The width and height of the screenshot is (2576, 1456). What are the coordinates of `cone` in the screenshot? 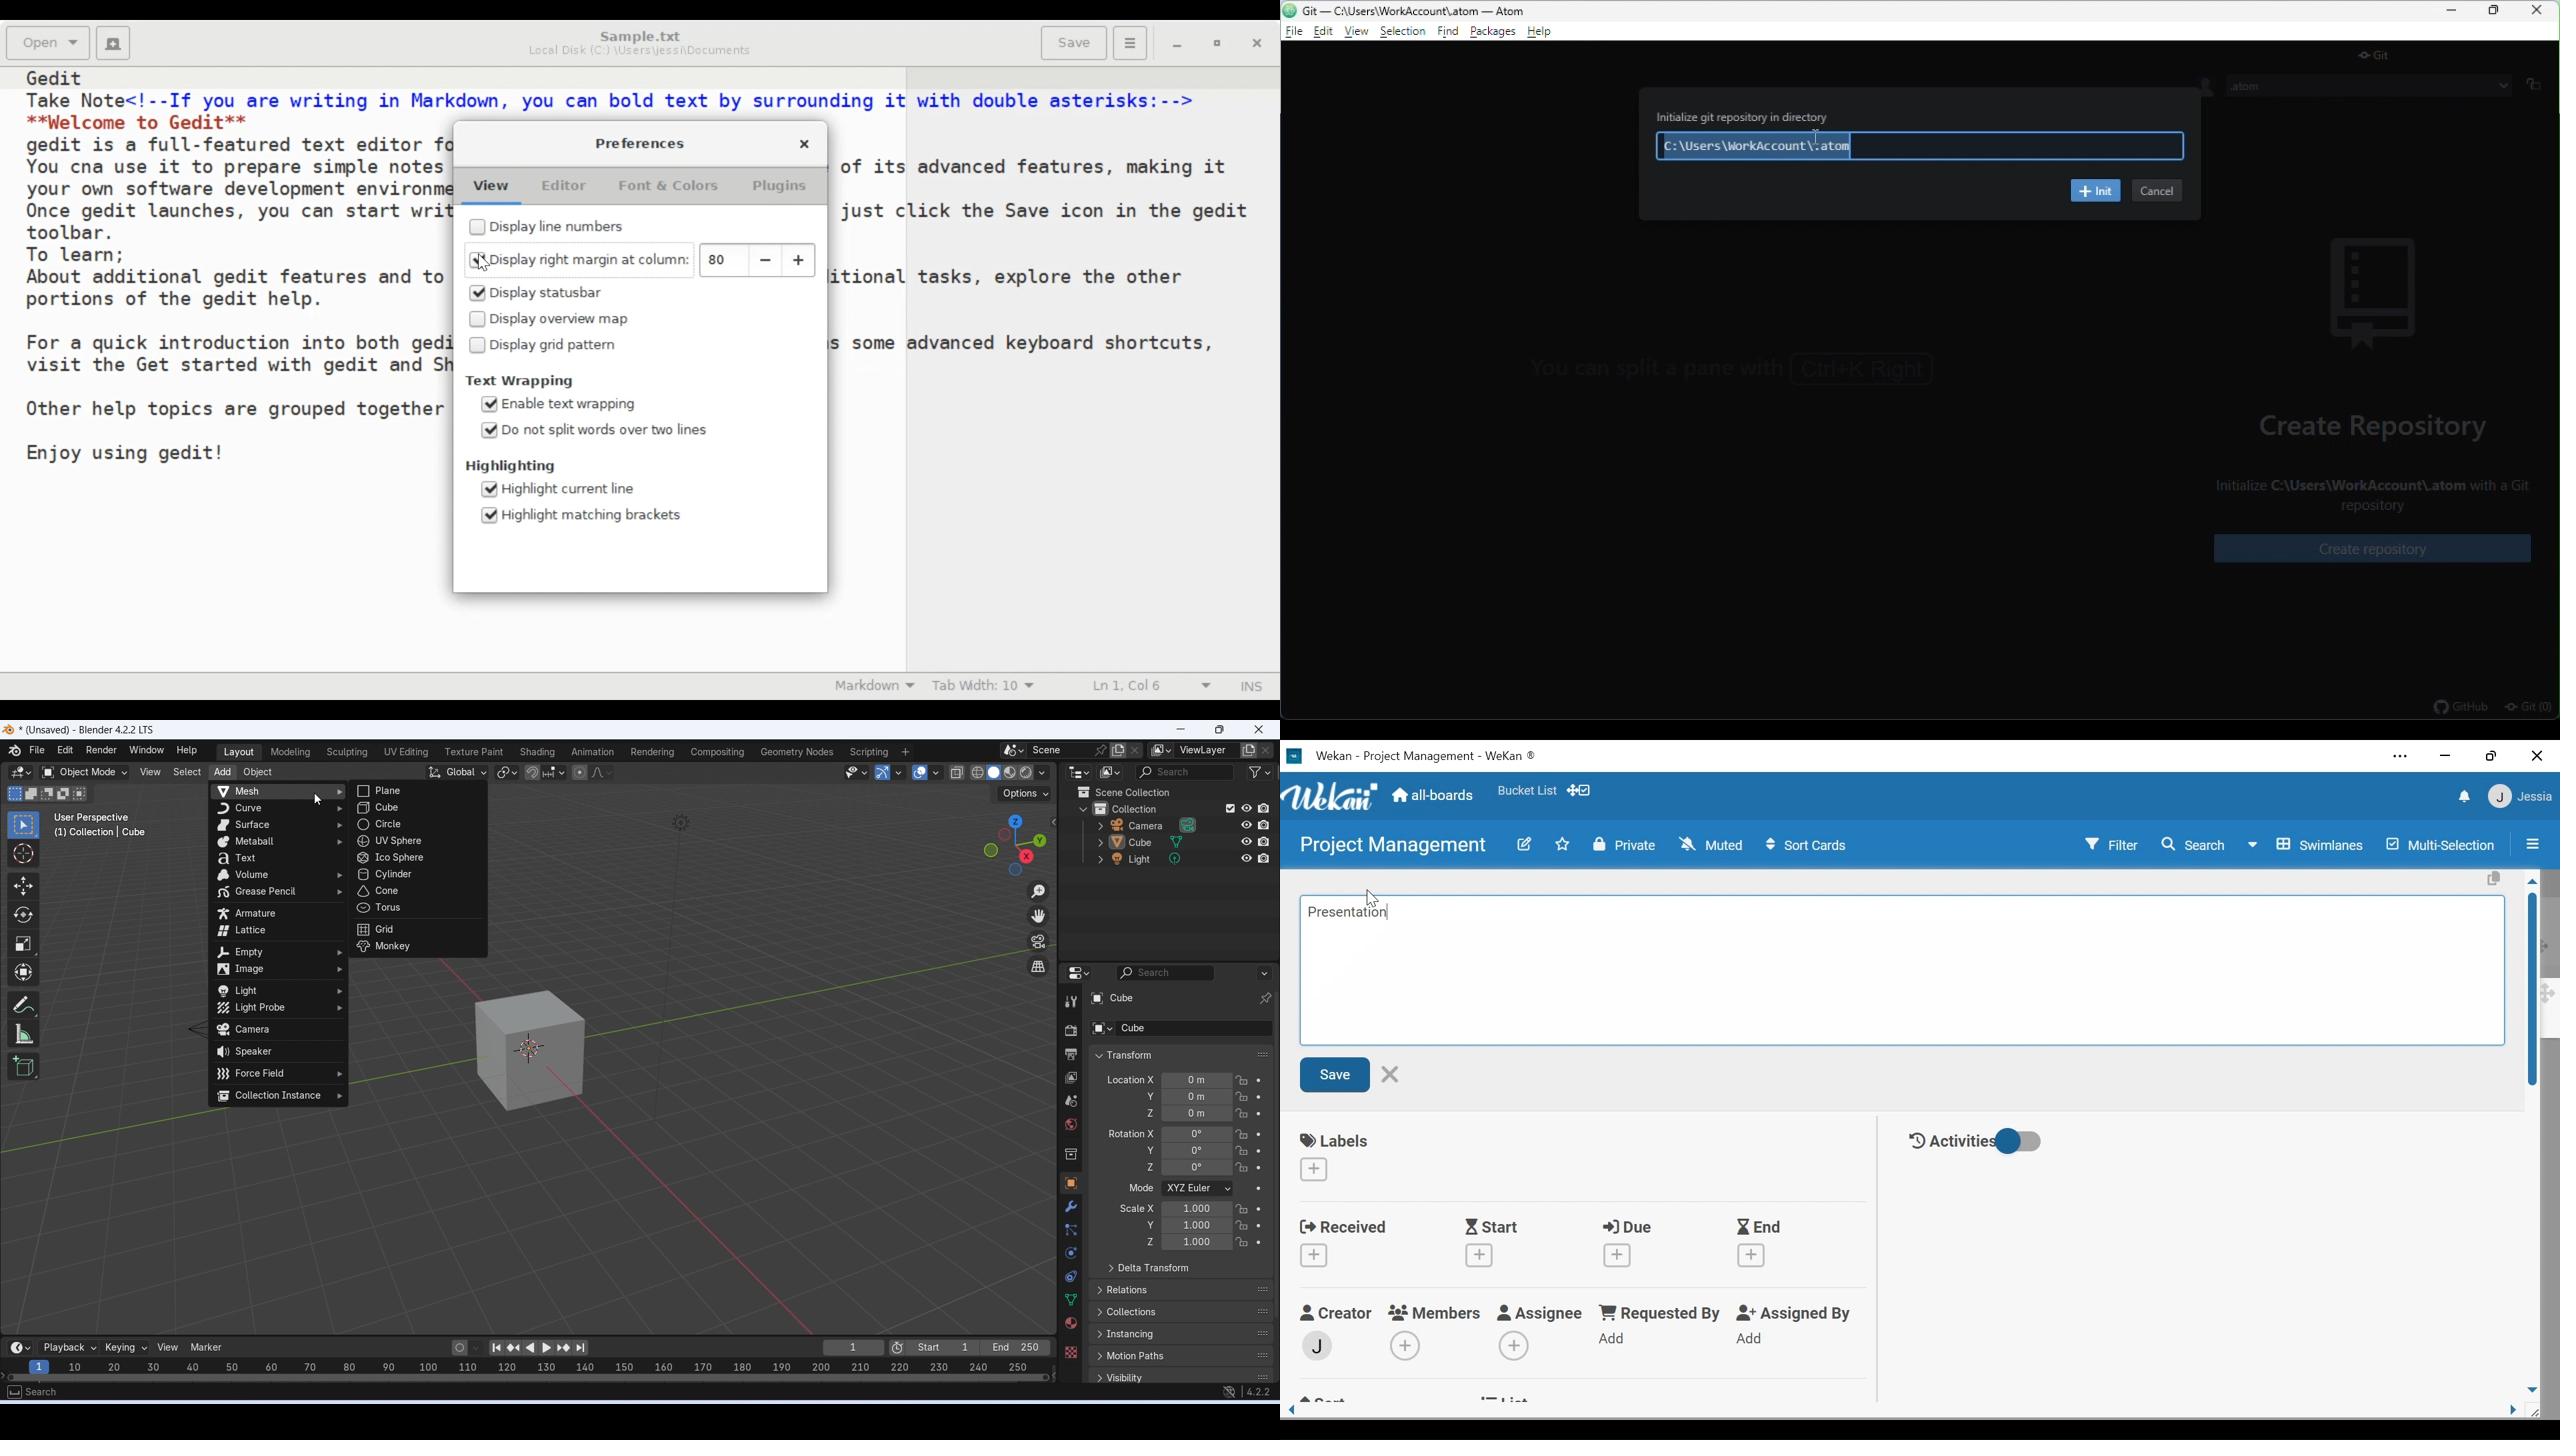 It's located at (417, 891).